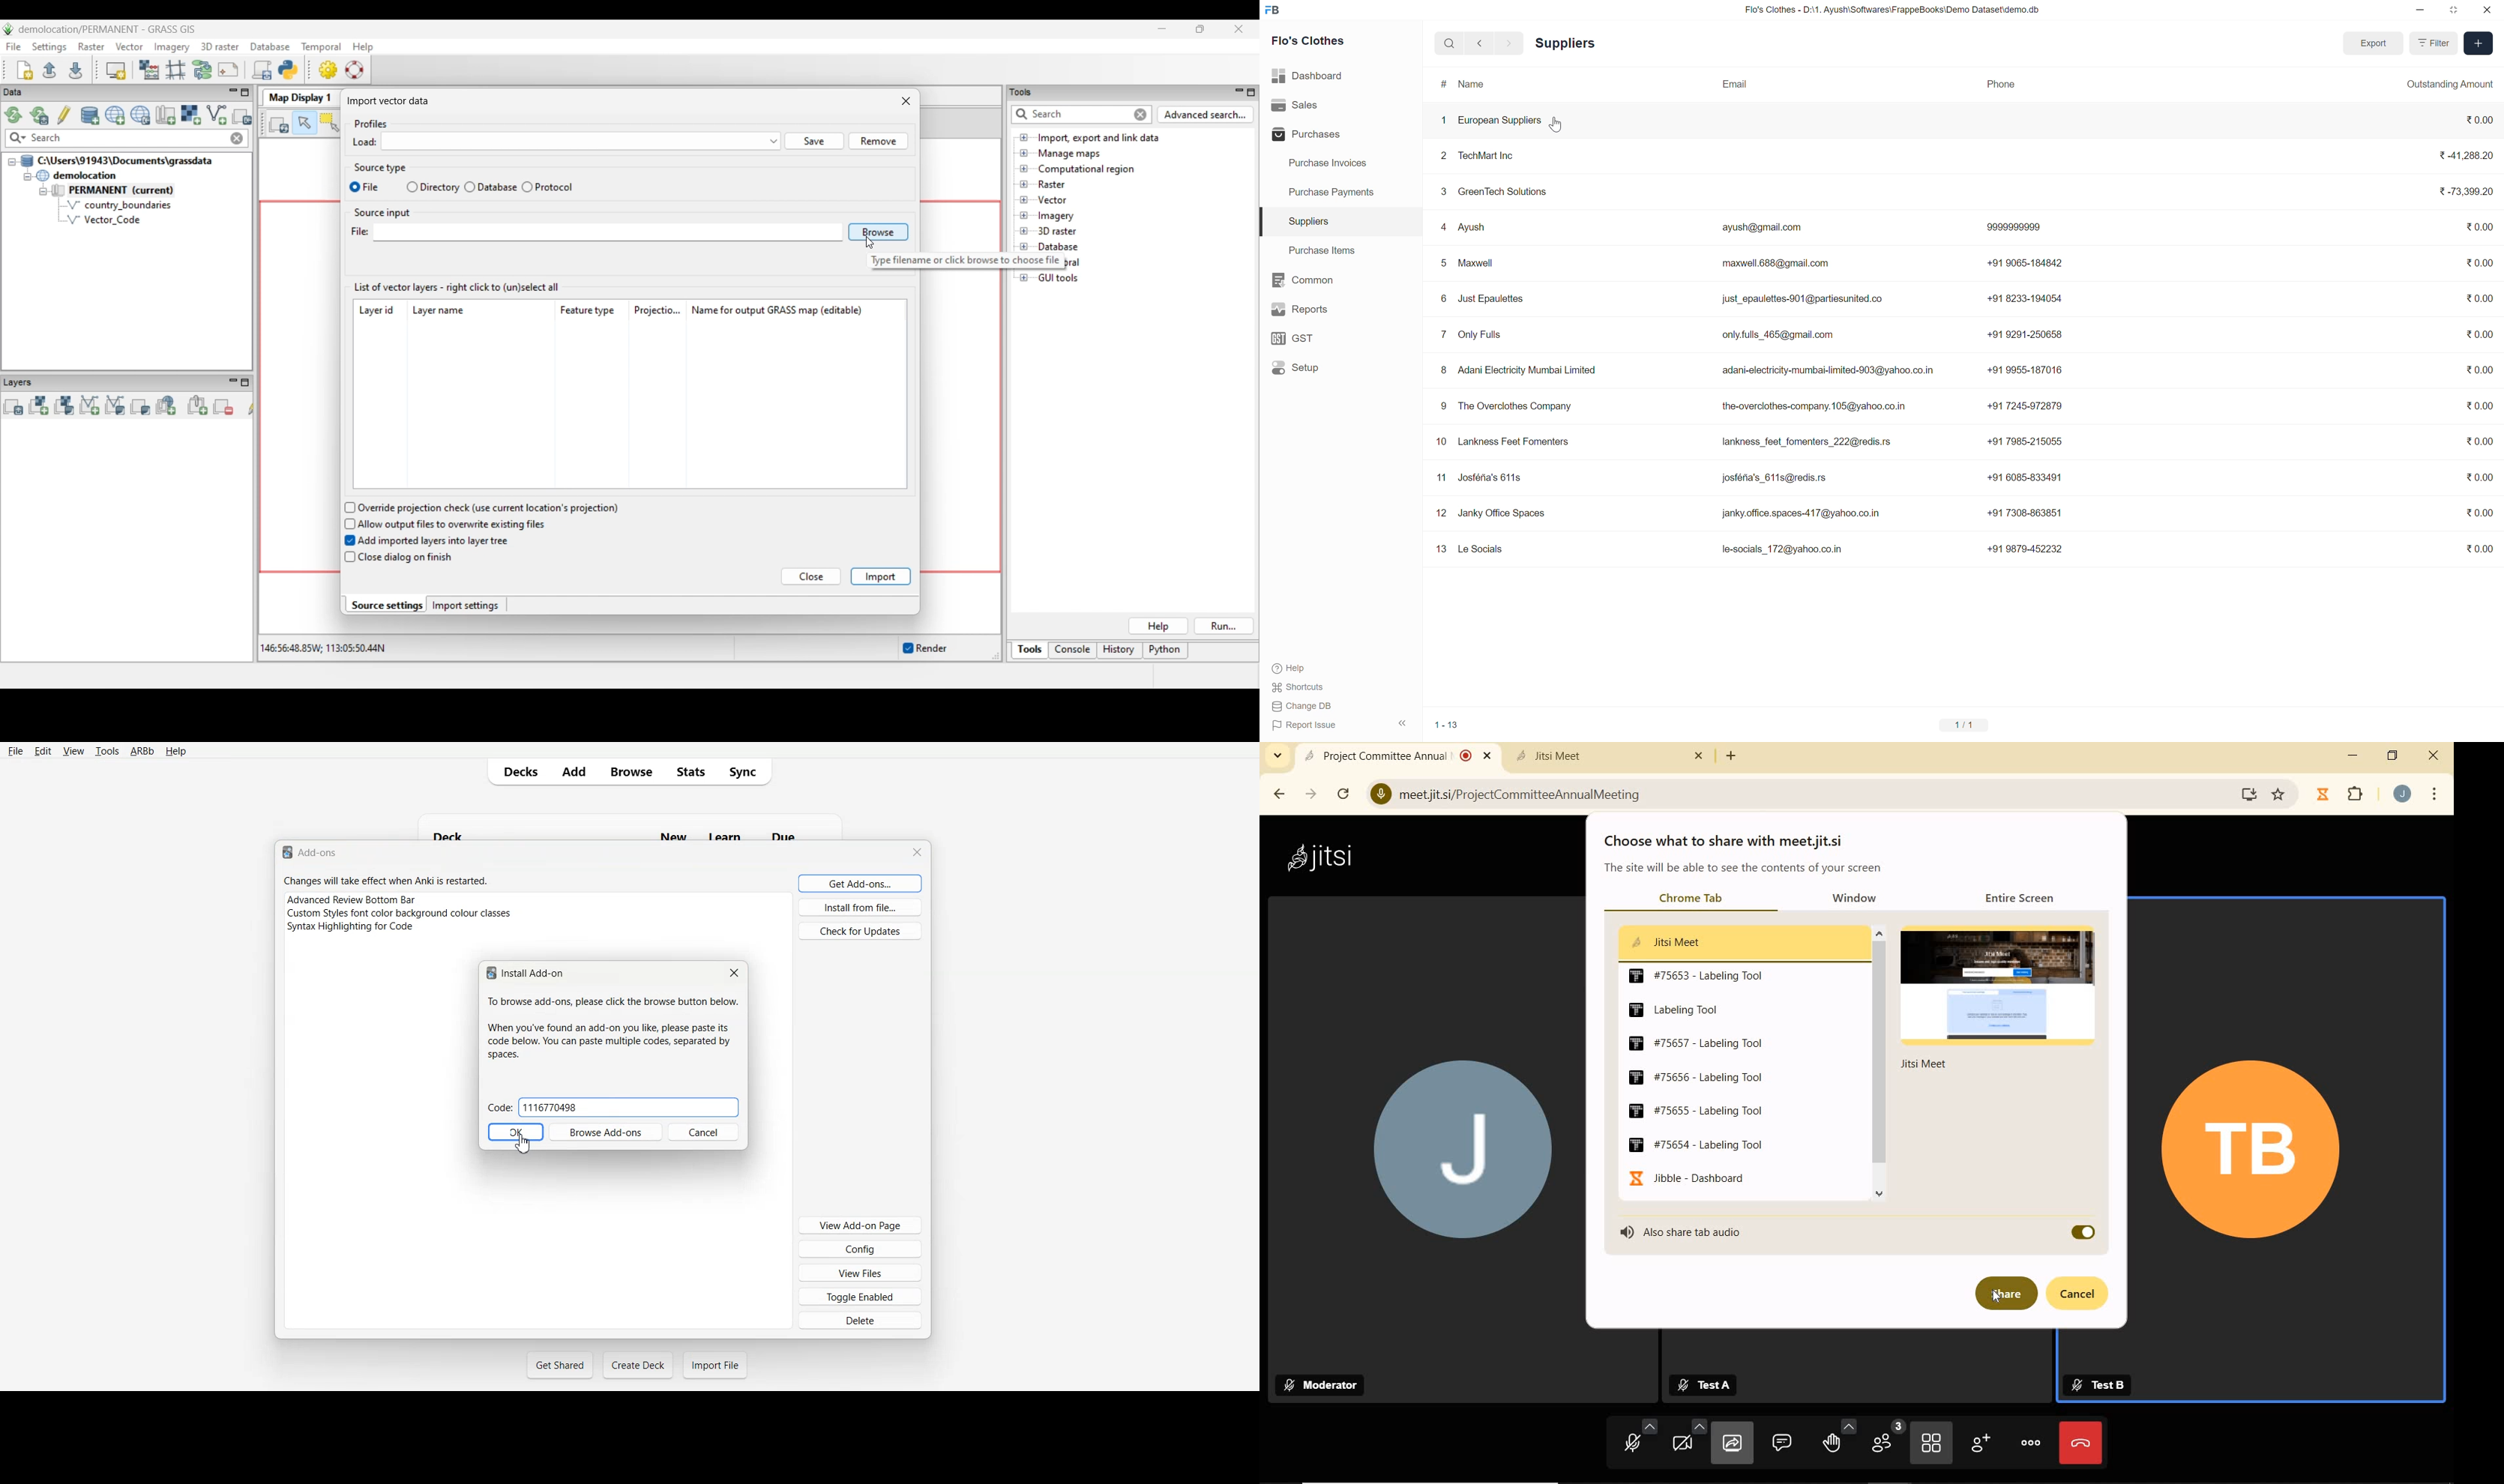 Image resolution: width=2520 pixels, height=1484 pixels. What do you see at coordinates (1690, 899) in the screenshot?
I see `CHROME TAB` at bounding box center [1690, 899].